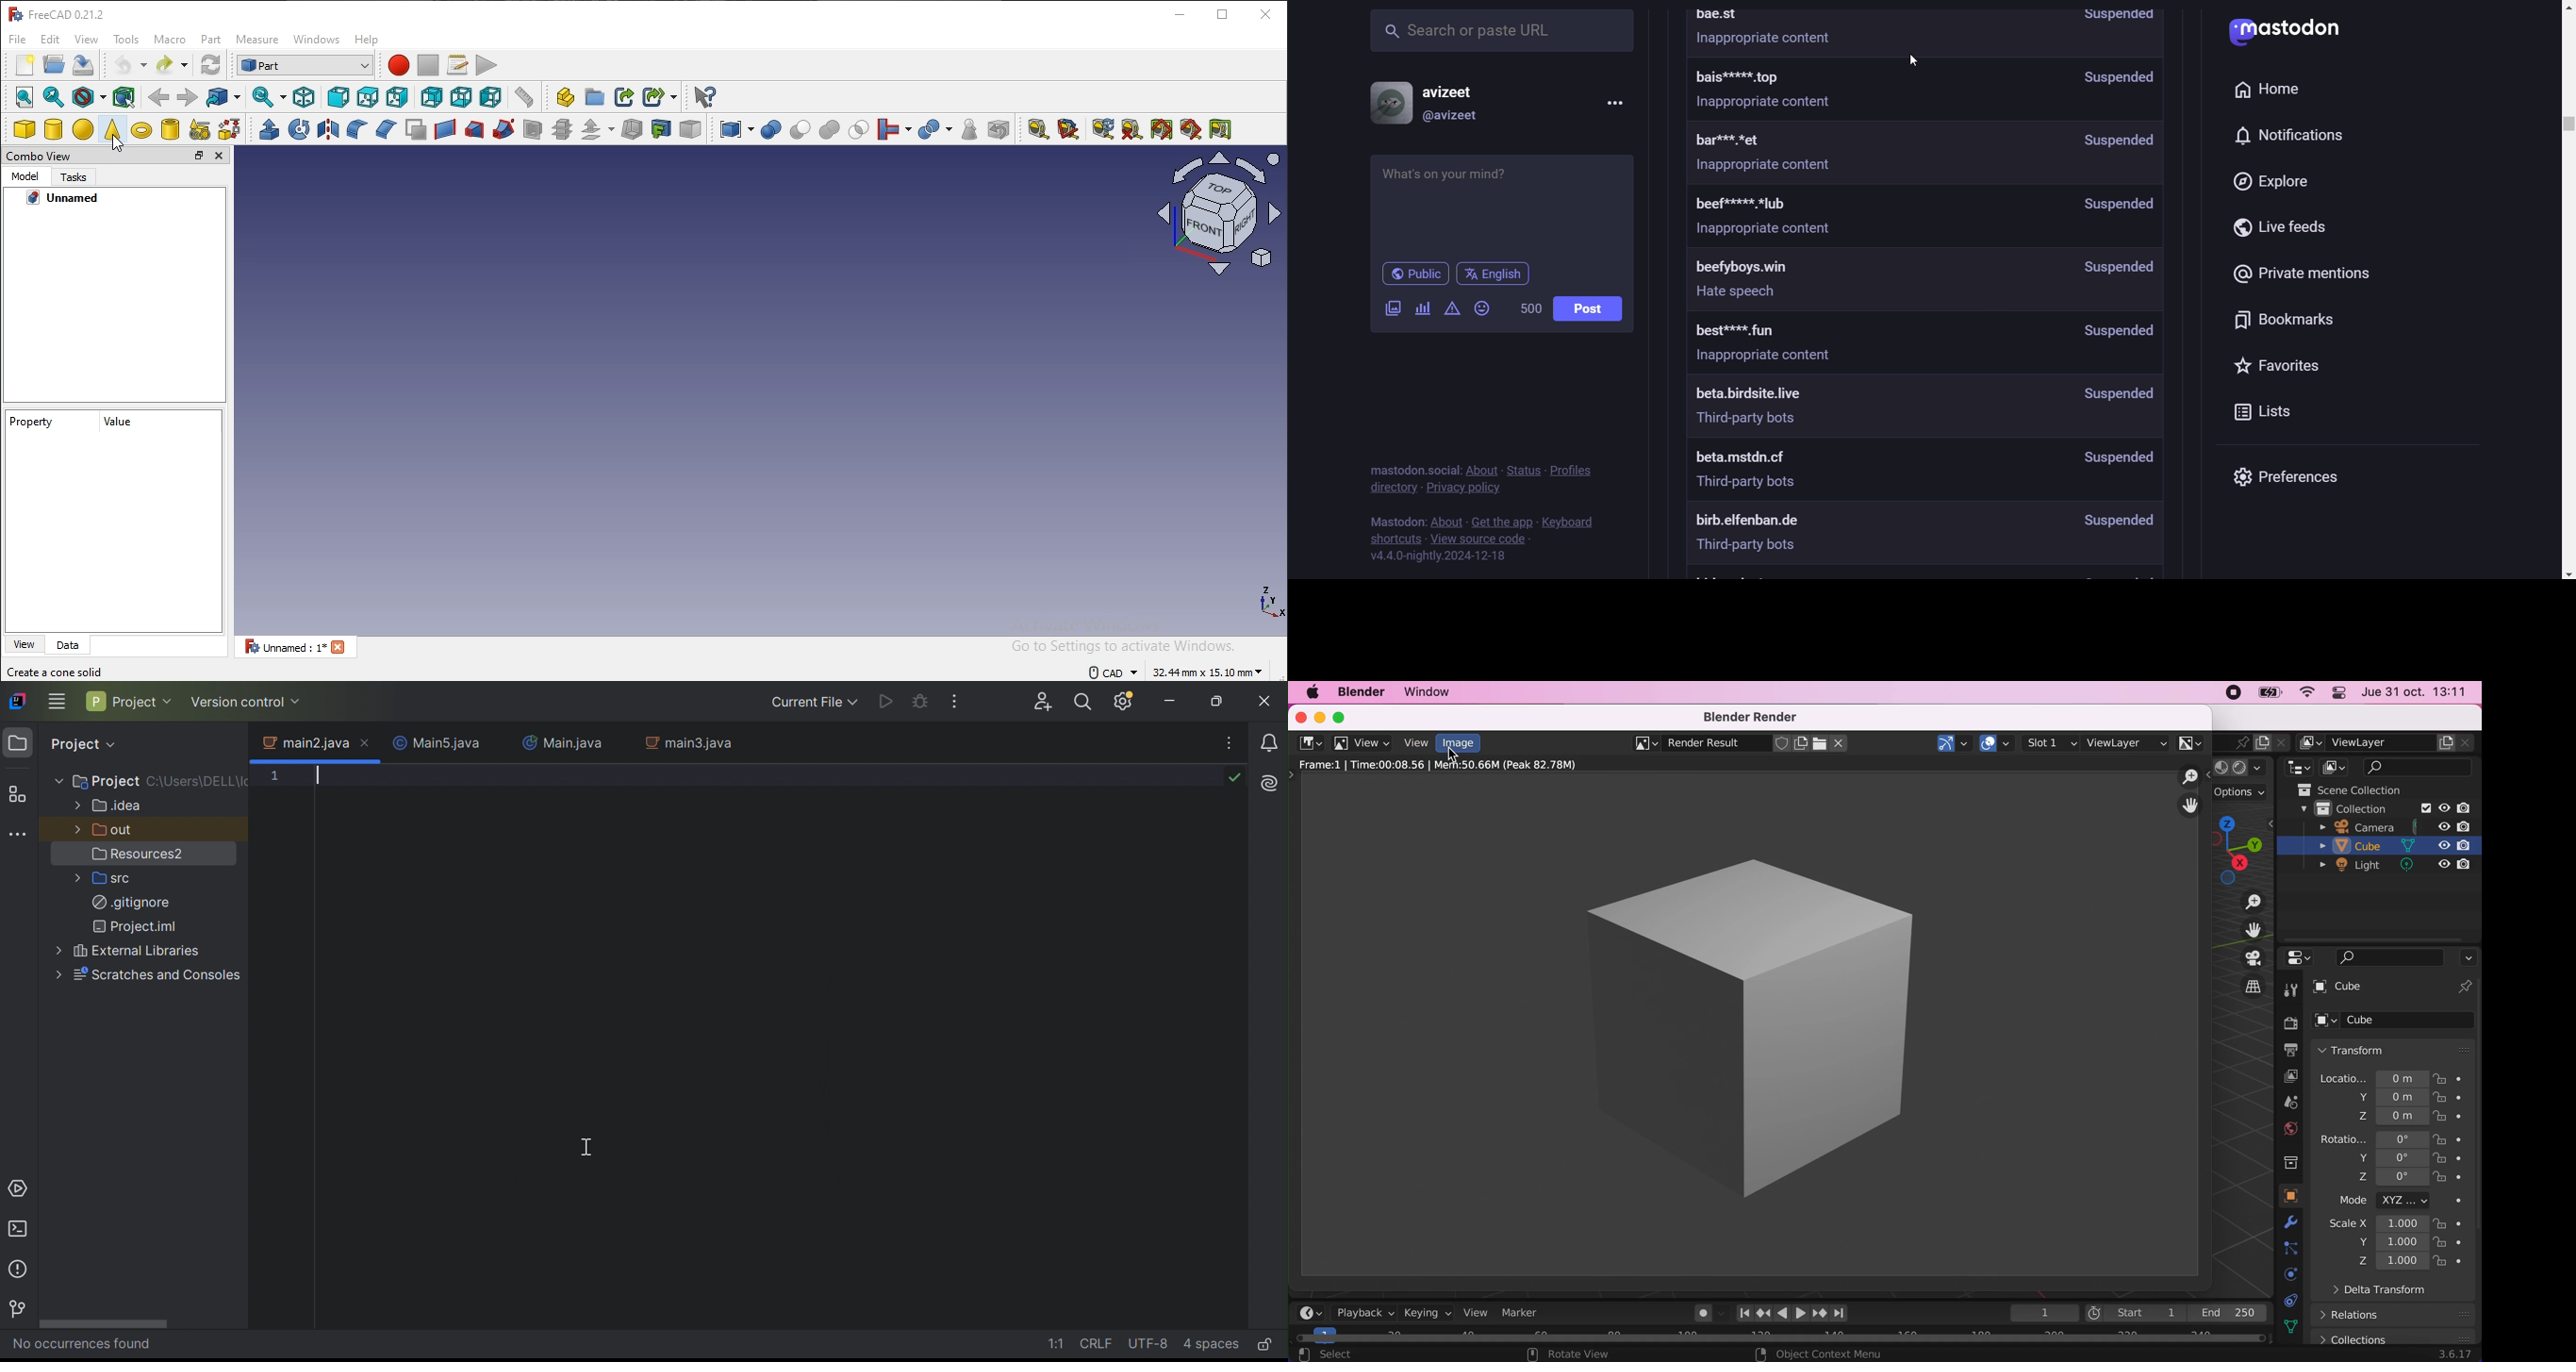 This screenshot has width=2576, height=1372. Describe the element at coordinates (2294, 136) in the screenshot. I see `notifications` at that location.